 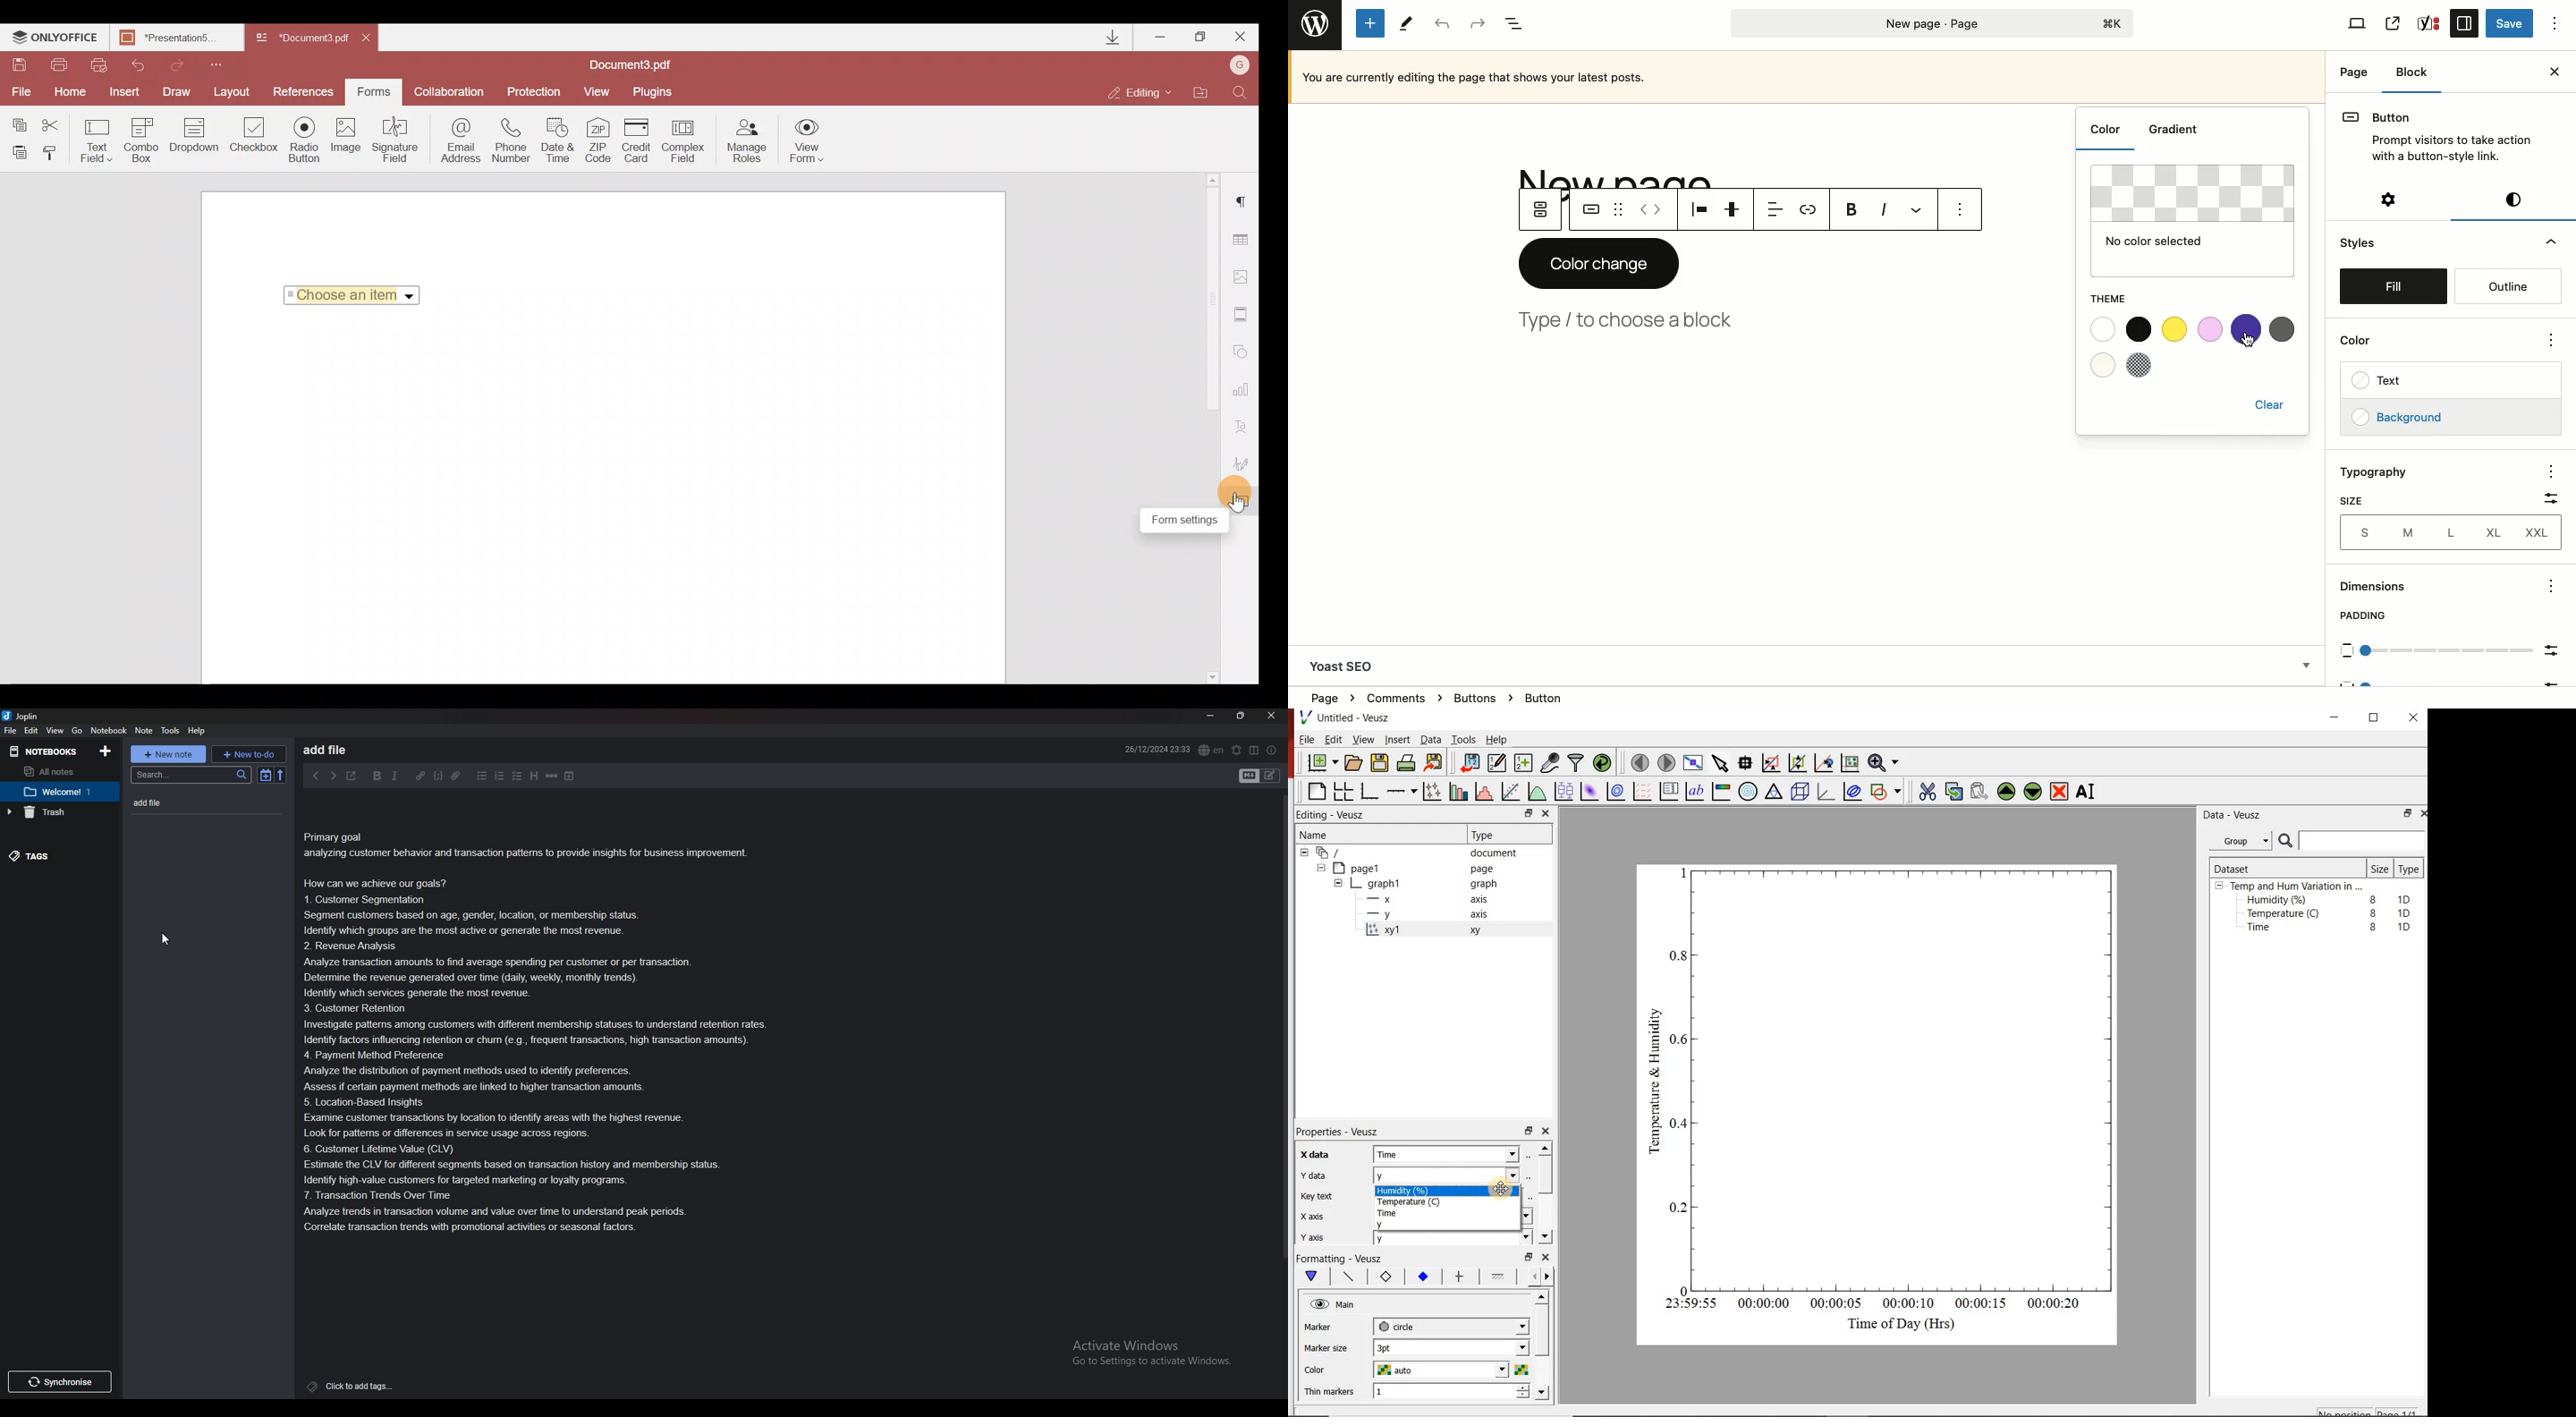 I want to click on 1D, so click(x=2408, y=913).